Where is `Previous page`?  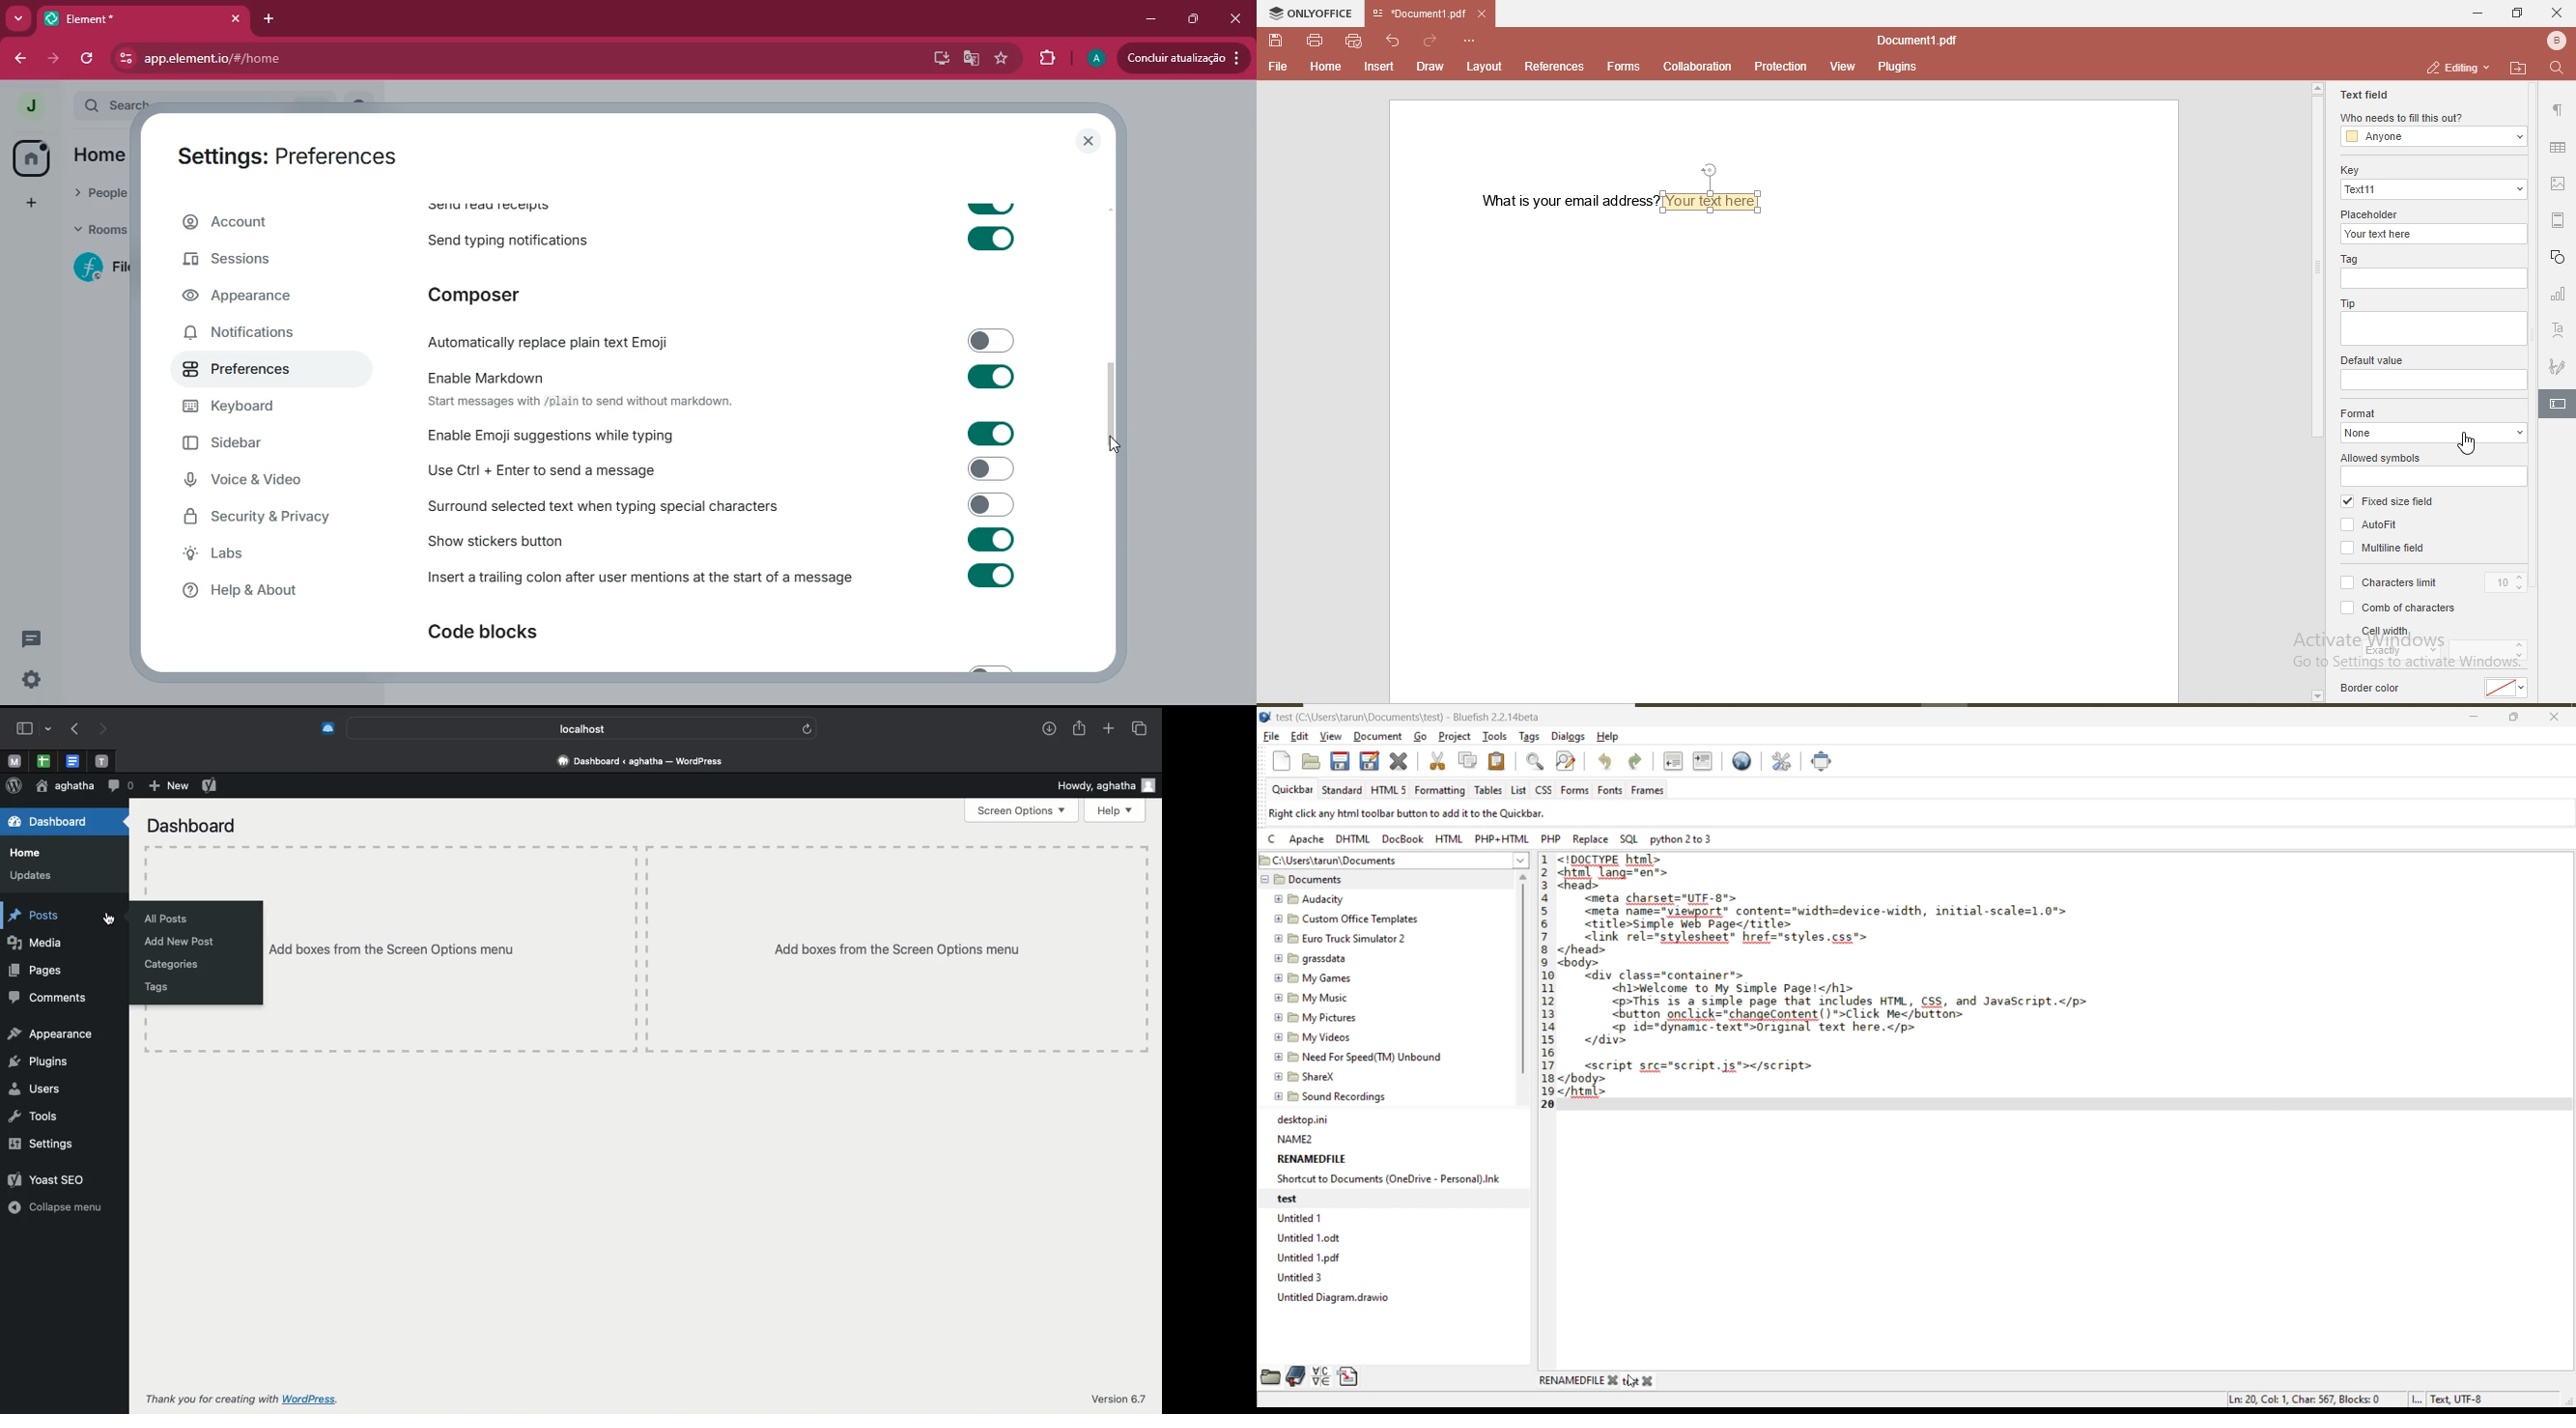 Previous page is located at coordinates (72, 730).